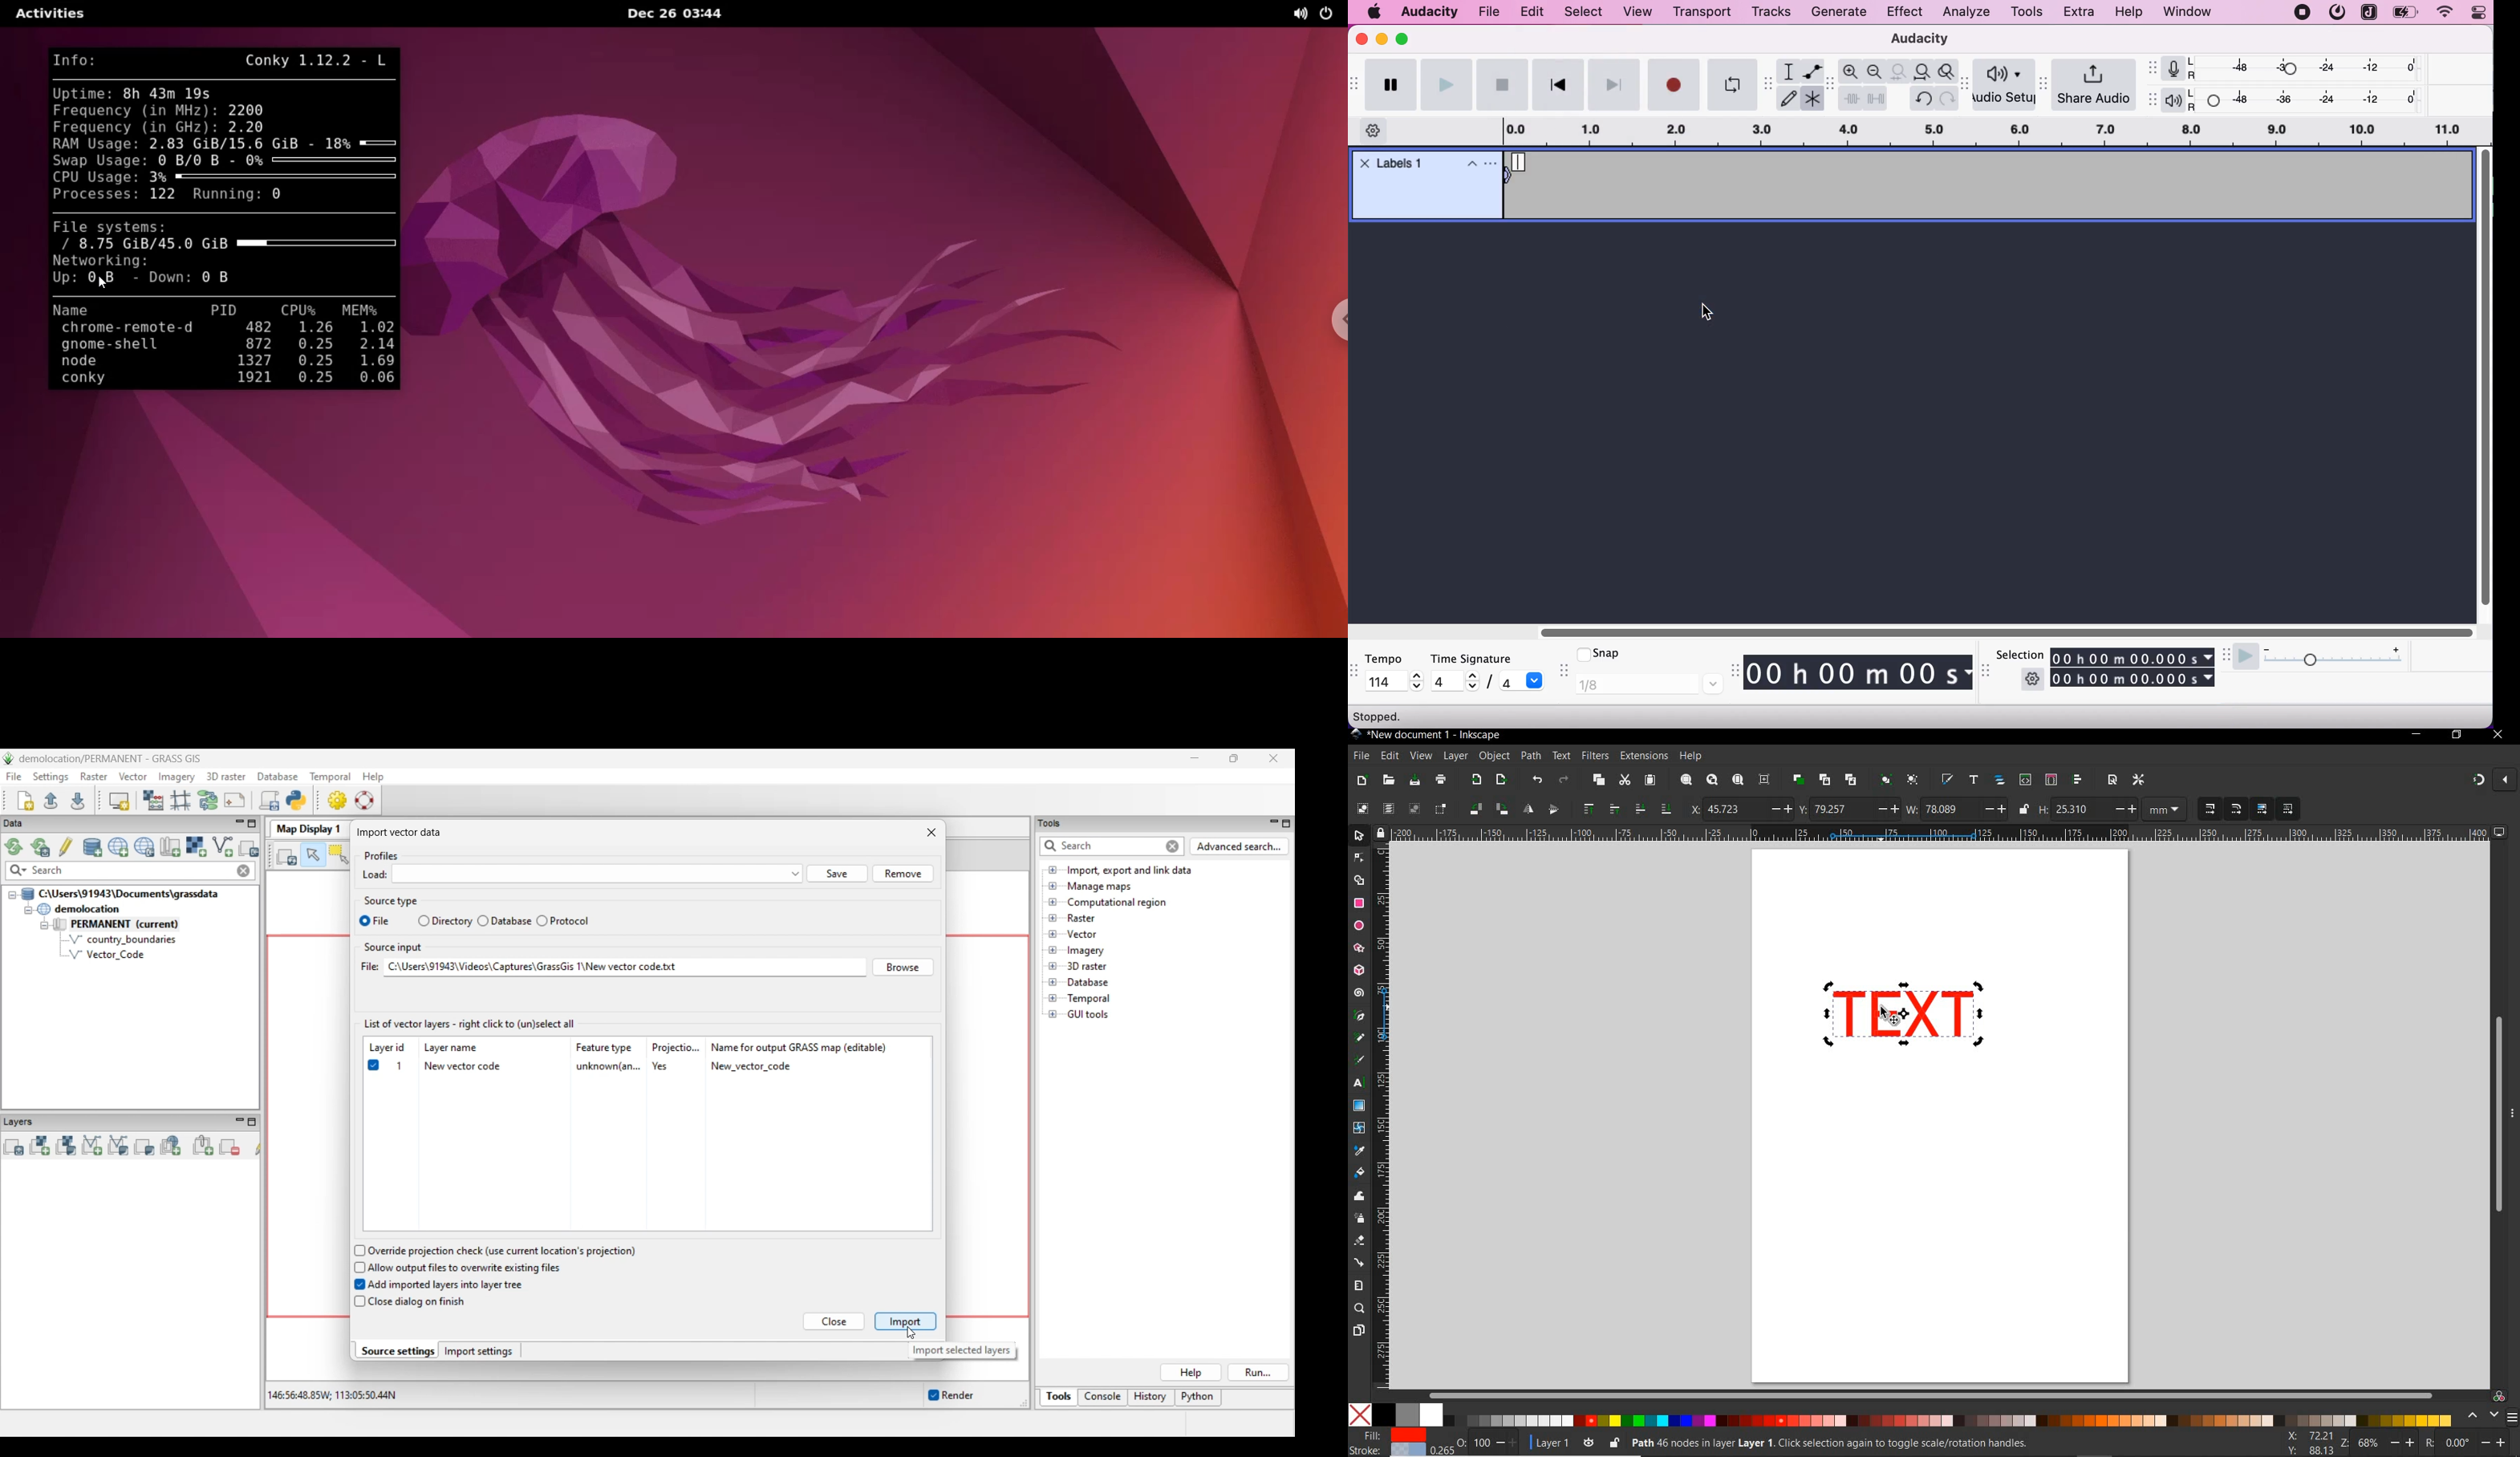  Describe the element at coordinates (1876, 98) in the screenshot. I see `silence audio selection` at that location.